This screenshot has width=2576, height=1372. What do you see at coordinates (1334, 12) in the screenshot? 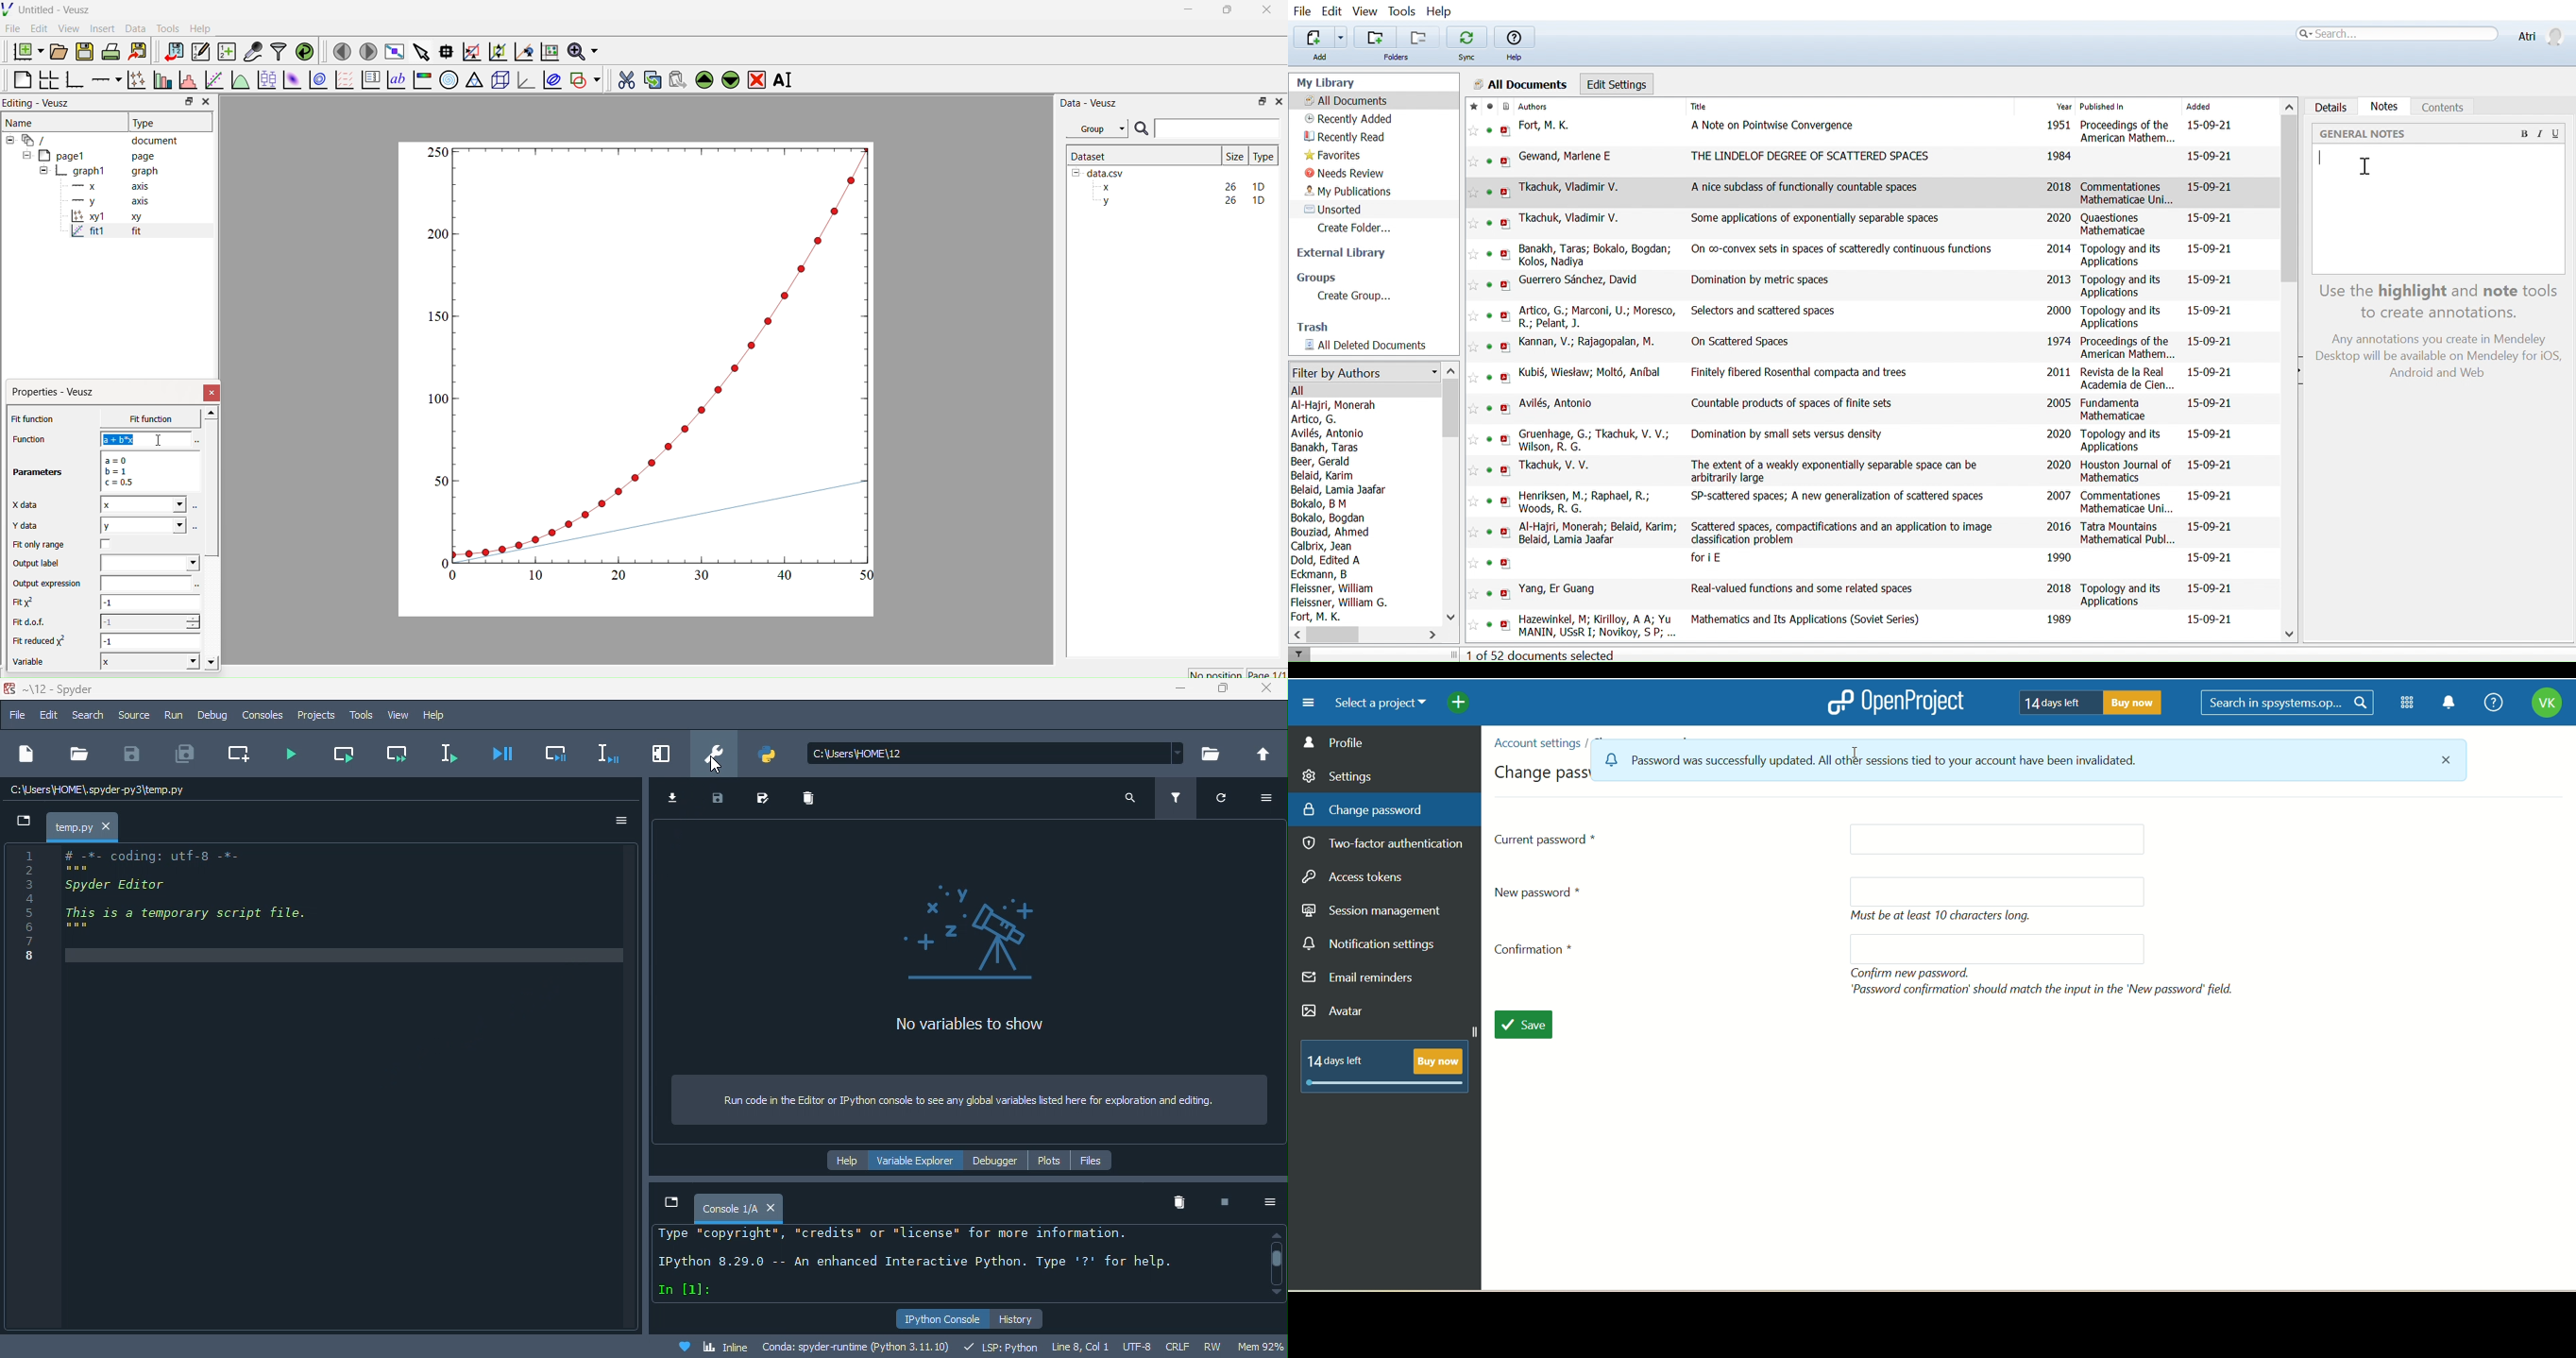
I see `Edit` at bounding box center [1334, 12].